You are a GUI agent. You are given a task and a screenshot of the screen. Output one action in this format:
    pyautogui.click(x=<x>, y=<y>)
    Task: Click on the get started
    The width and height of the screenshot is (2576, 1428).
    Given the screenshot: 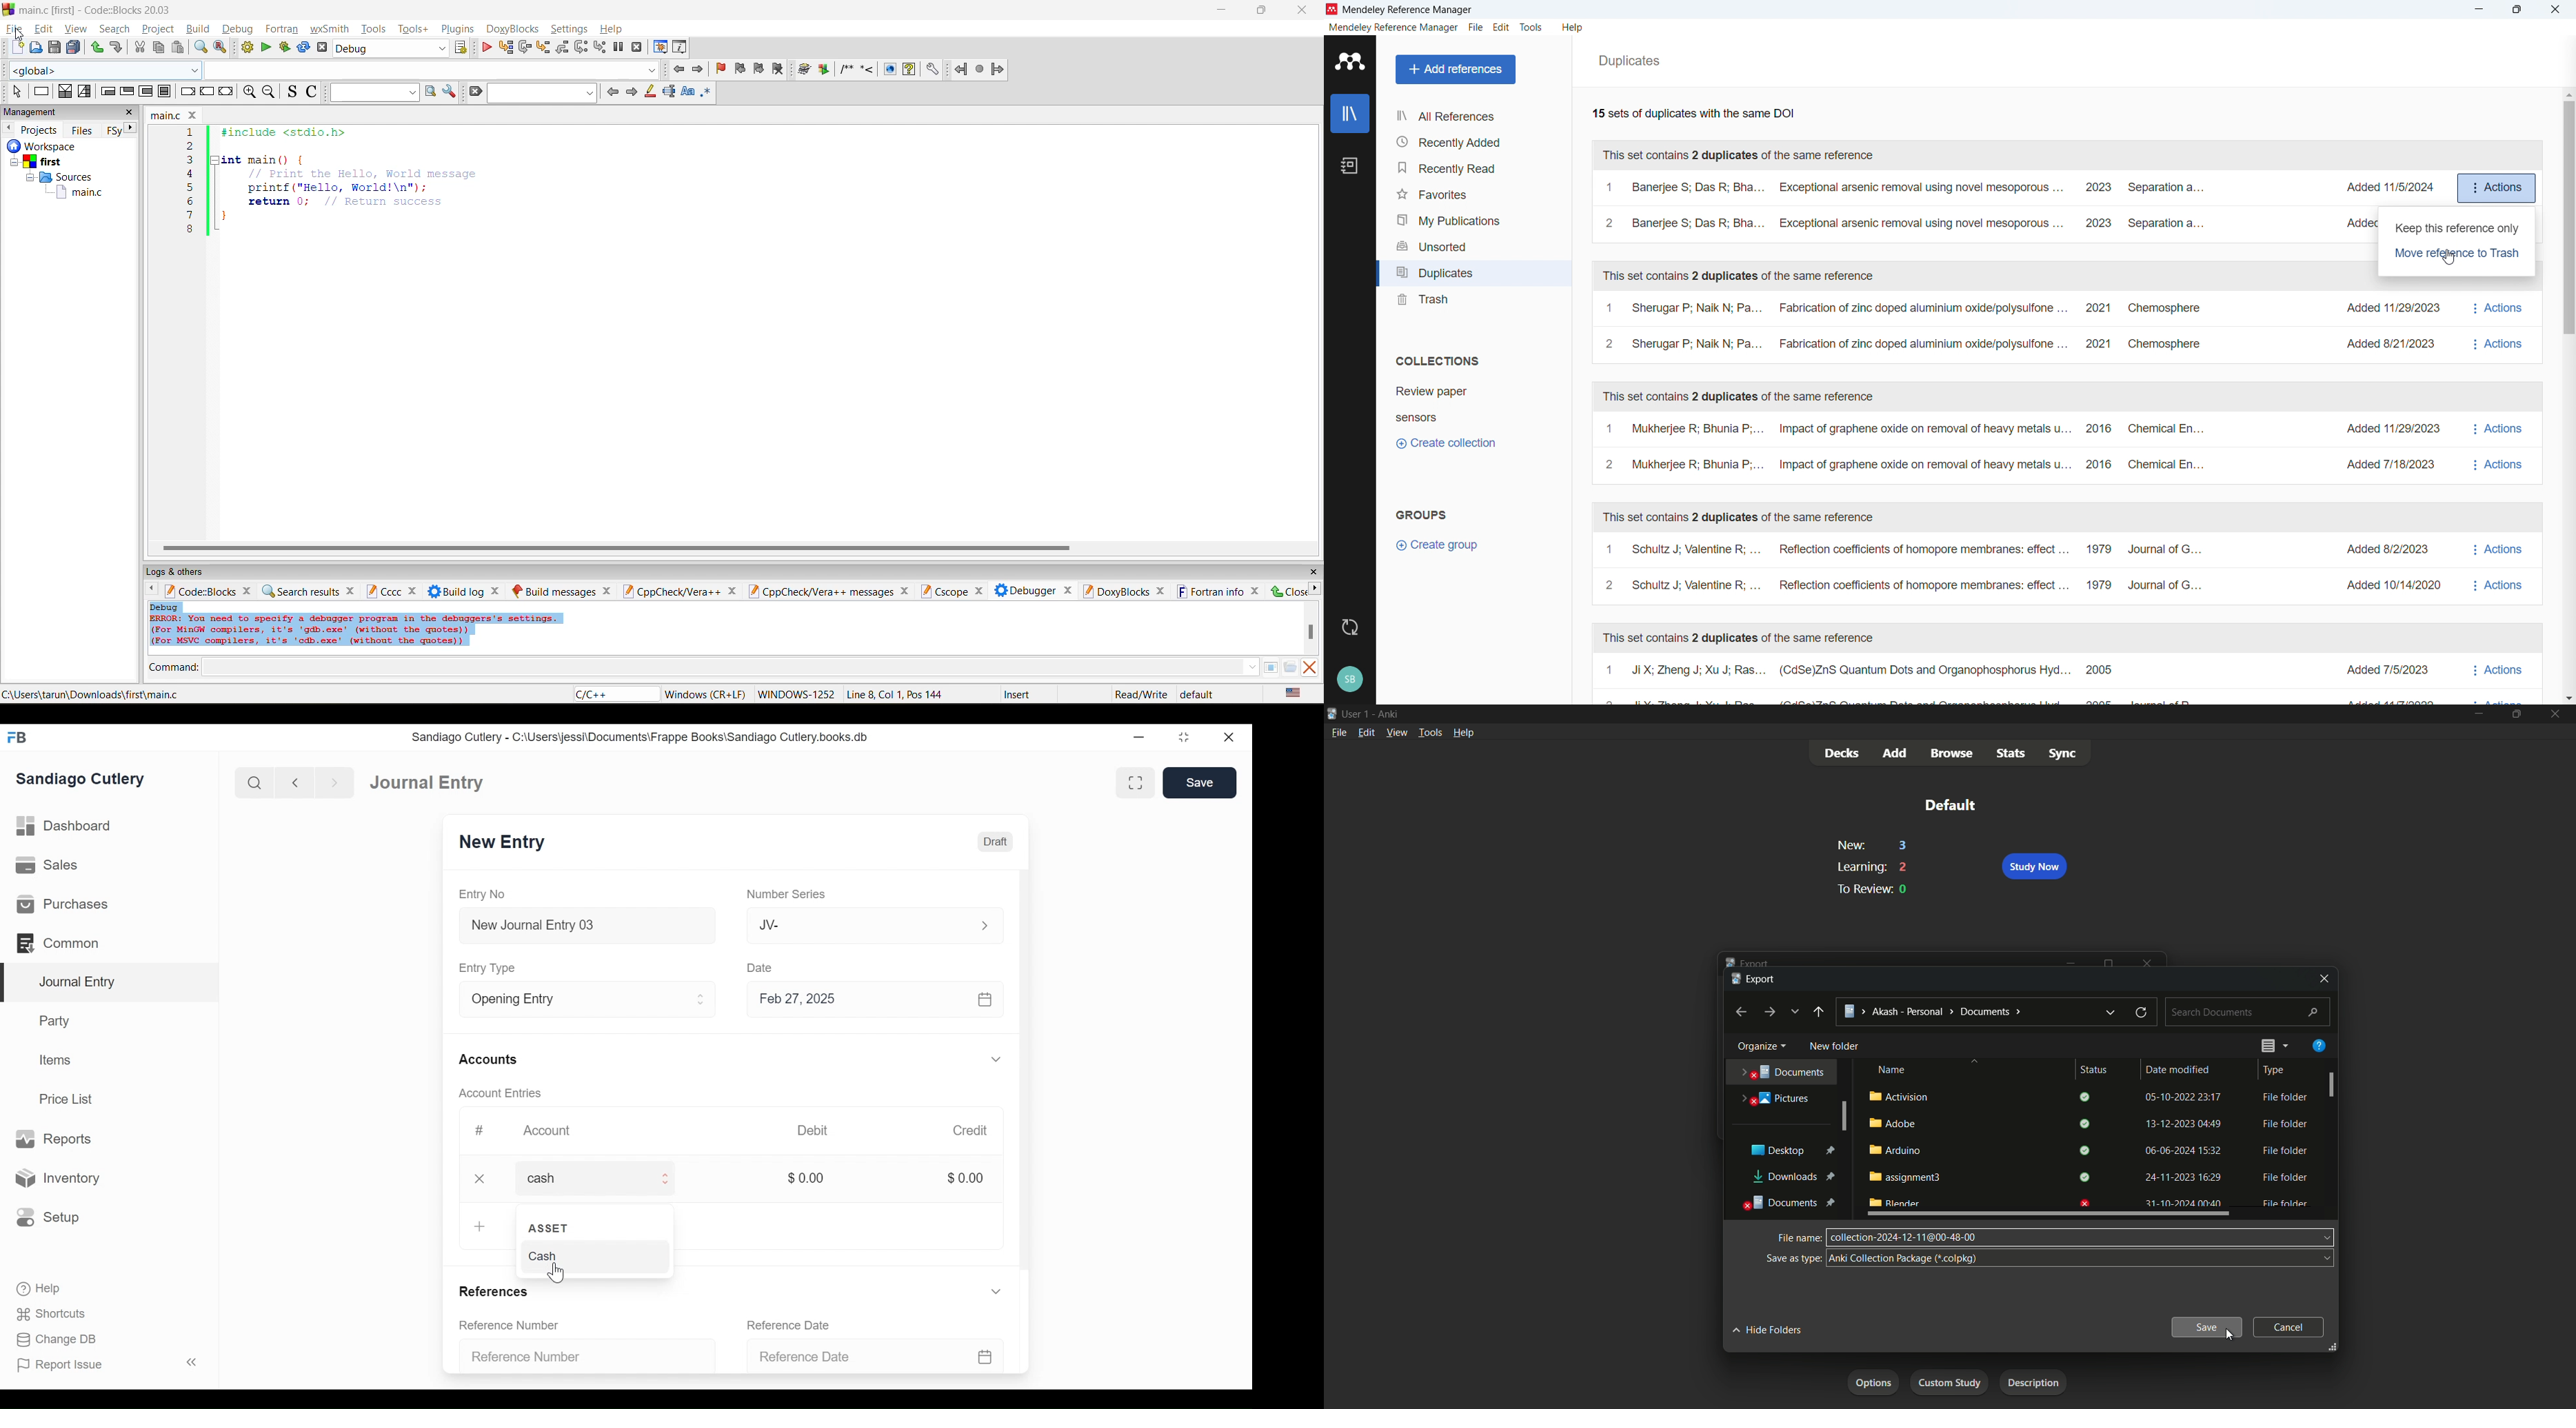 What is the action you would take?
    pyautogui.click(x=1875, y=1384)
    